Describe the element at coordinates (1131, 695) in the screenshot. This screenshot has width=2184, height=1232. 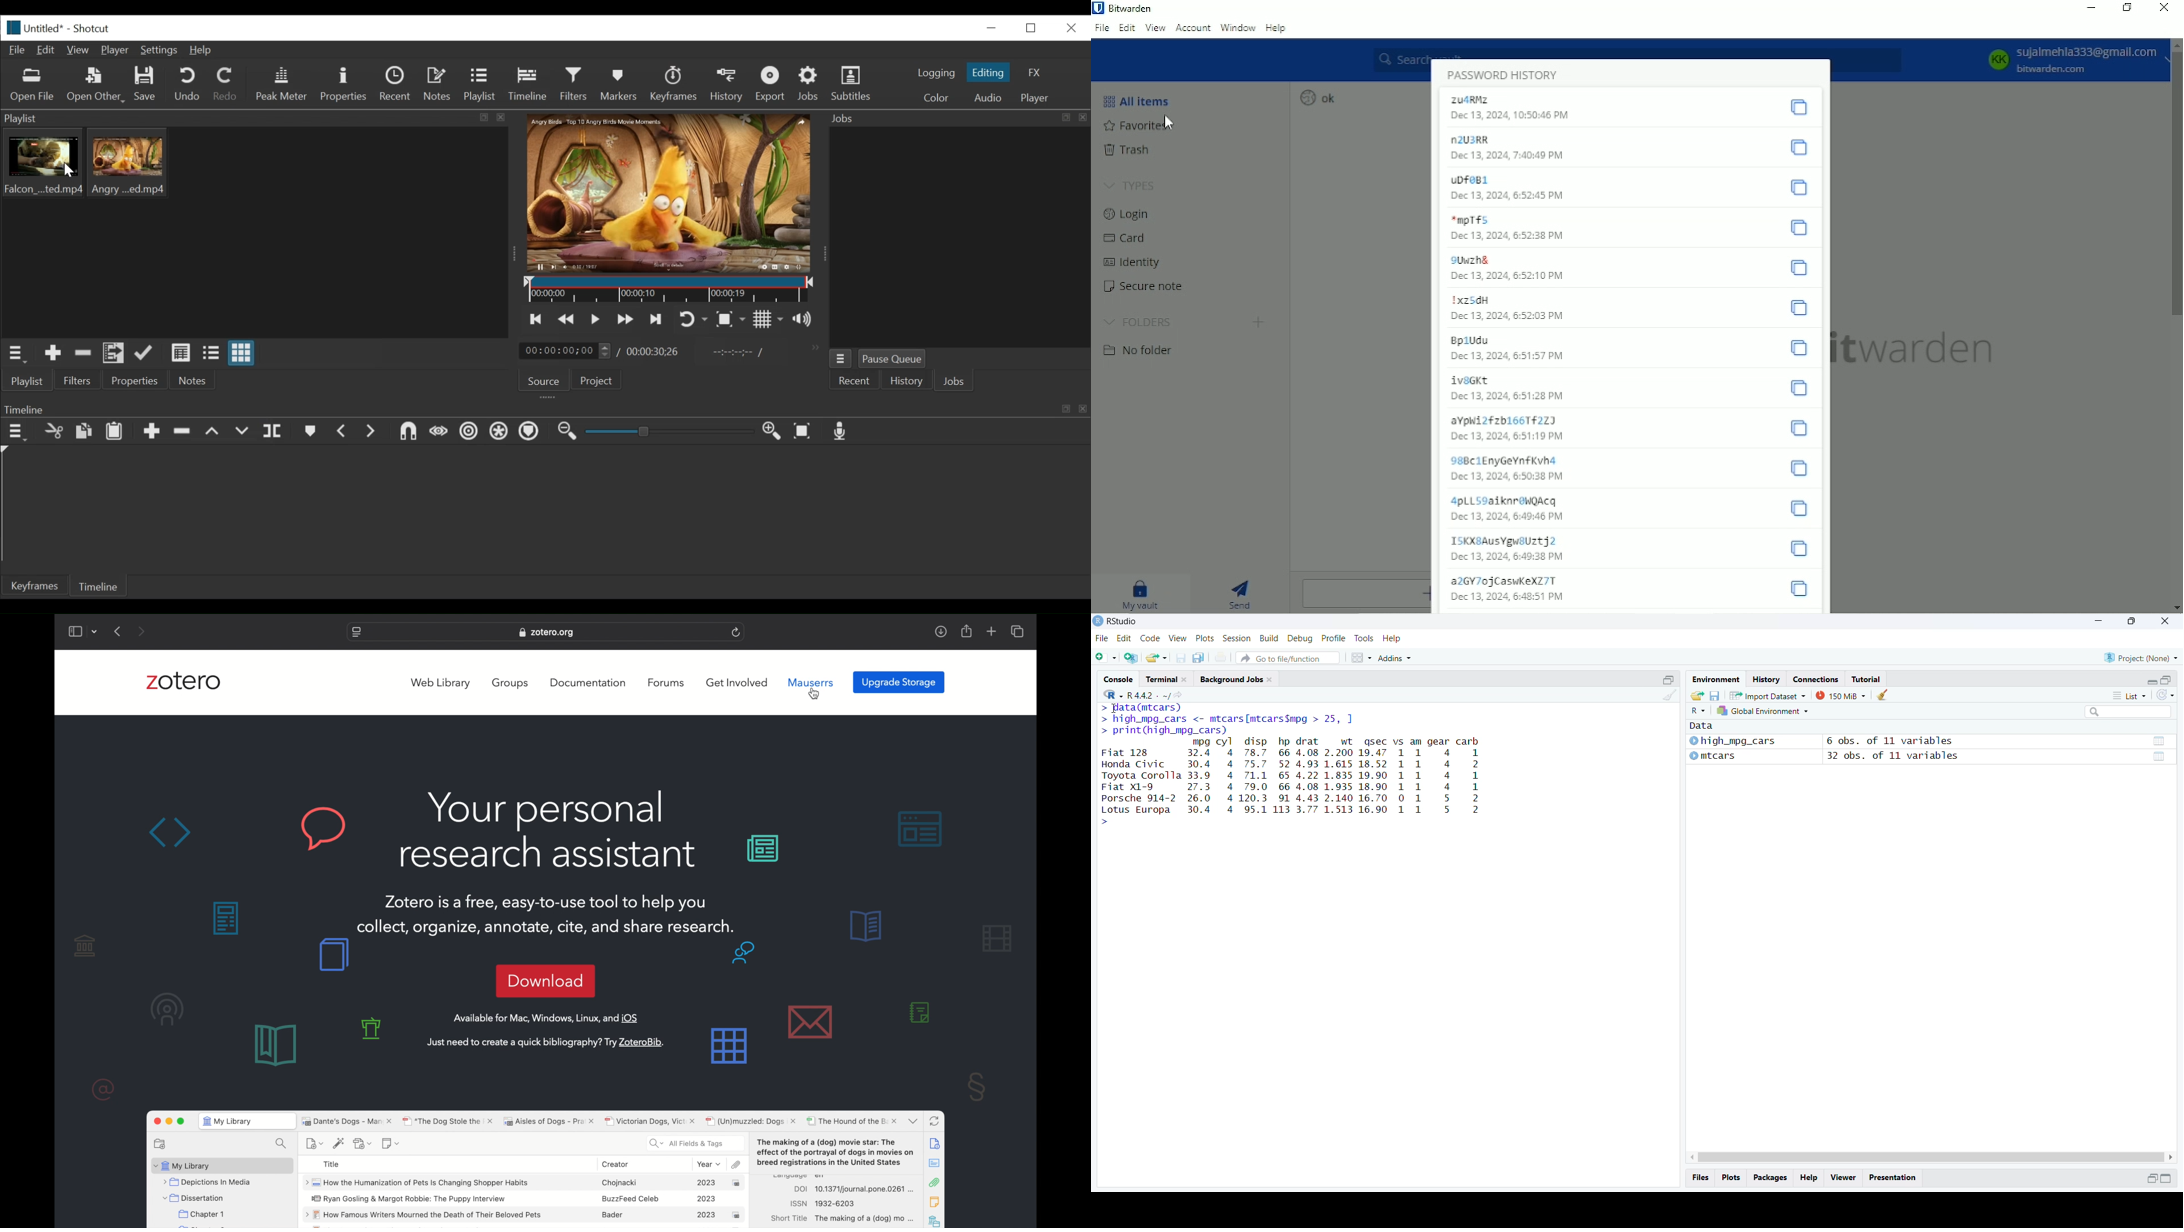
I see `R 4.4.2.` at that location.